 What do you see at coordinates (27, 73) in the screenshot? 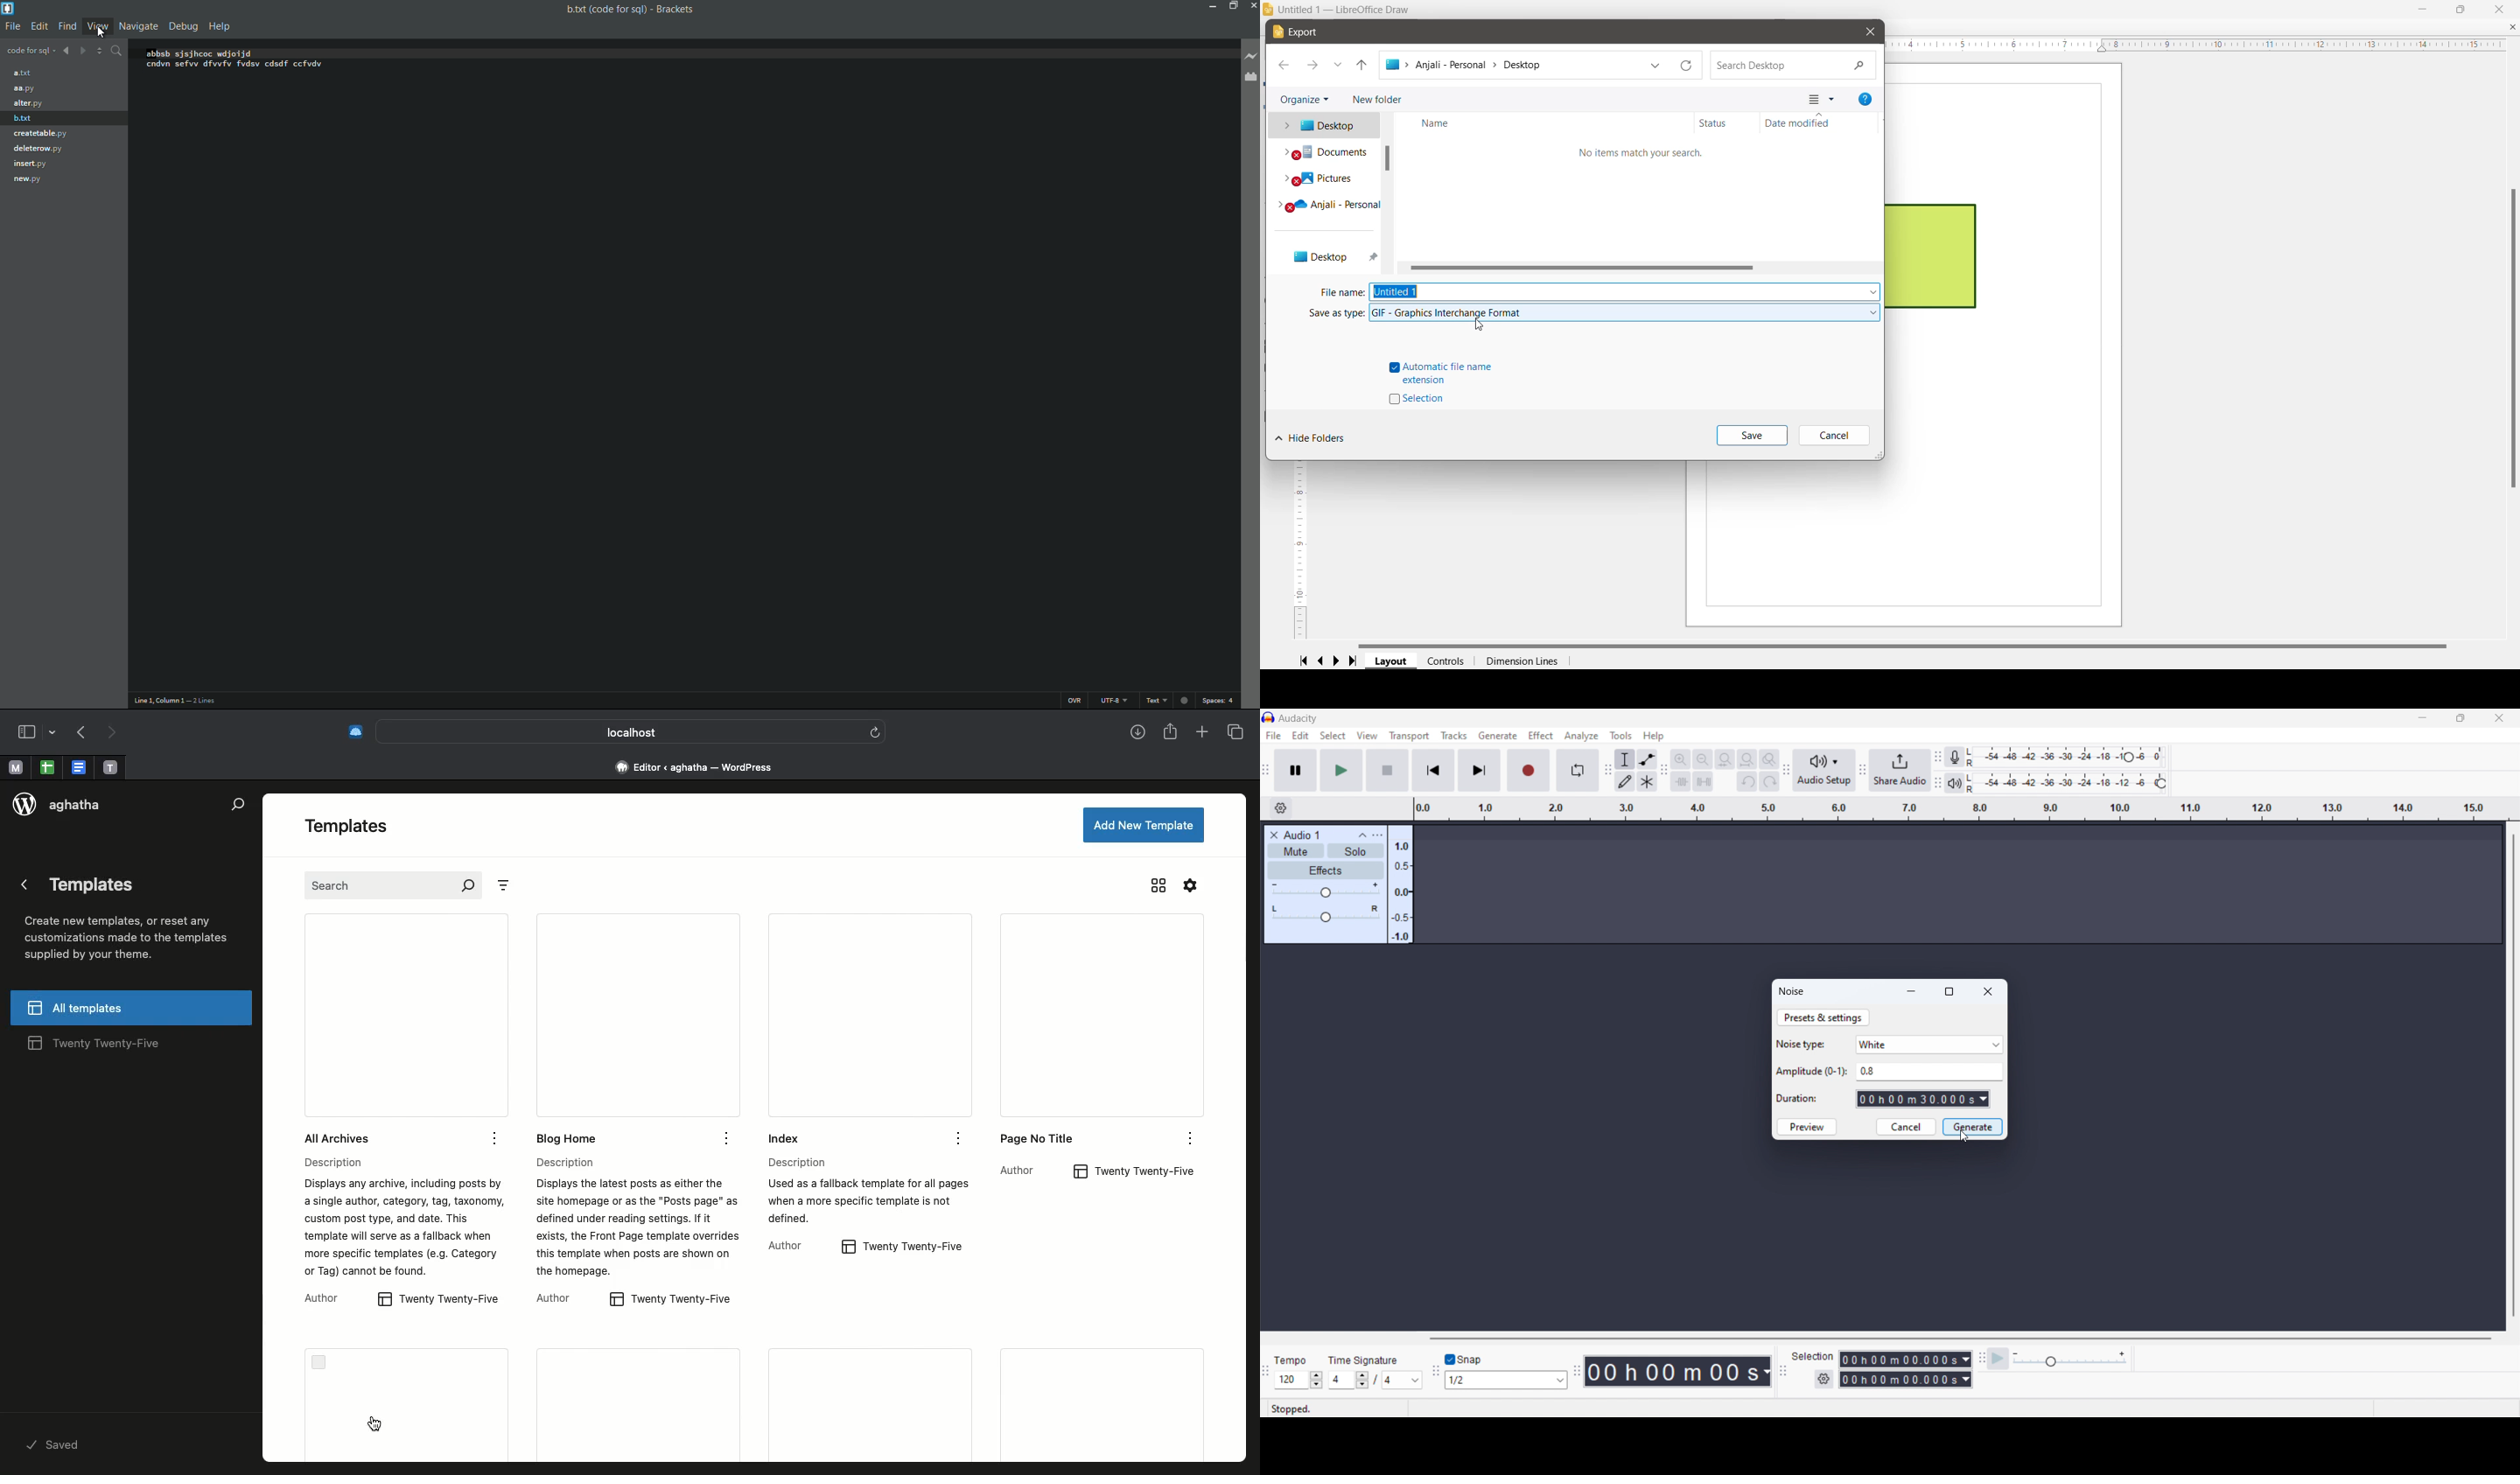
I see `a.txt` at bounding box center [27, 73].